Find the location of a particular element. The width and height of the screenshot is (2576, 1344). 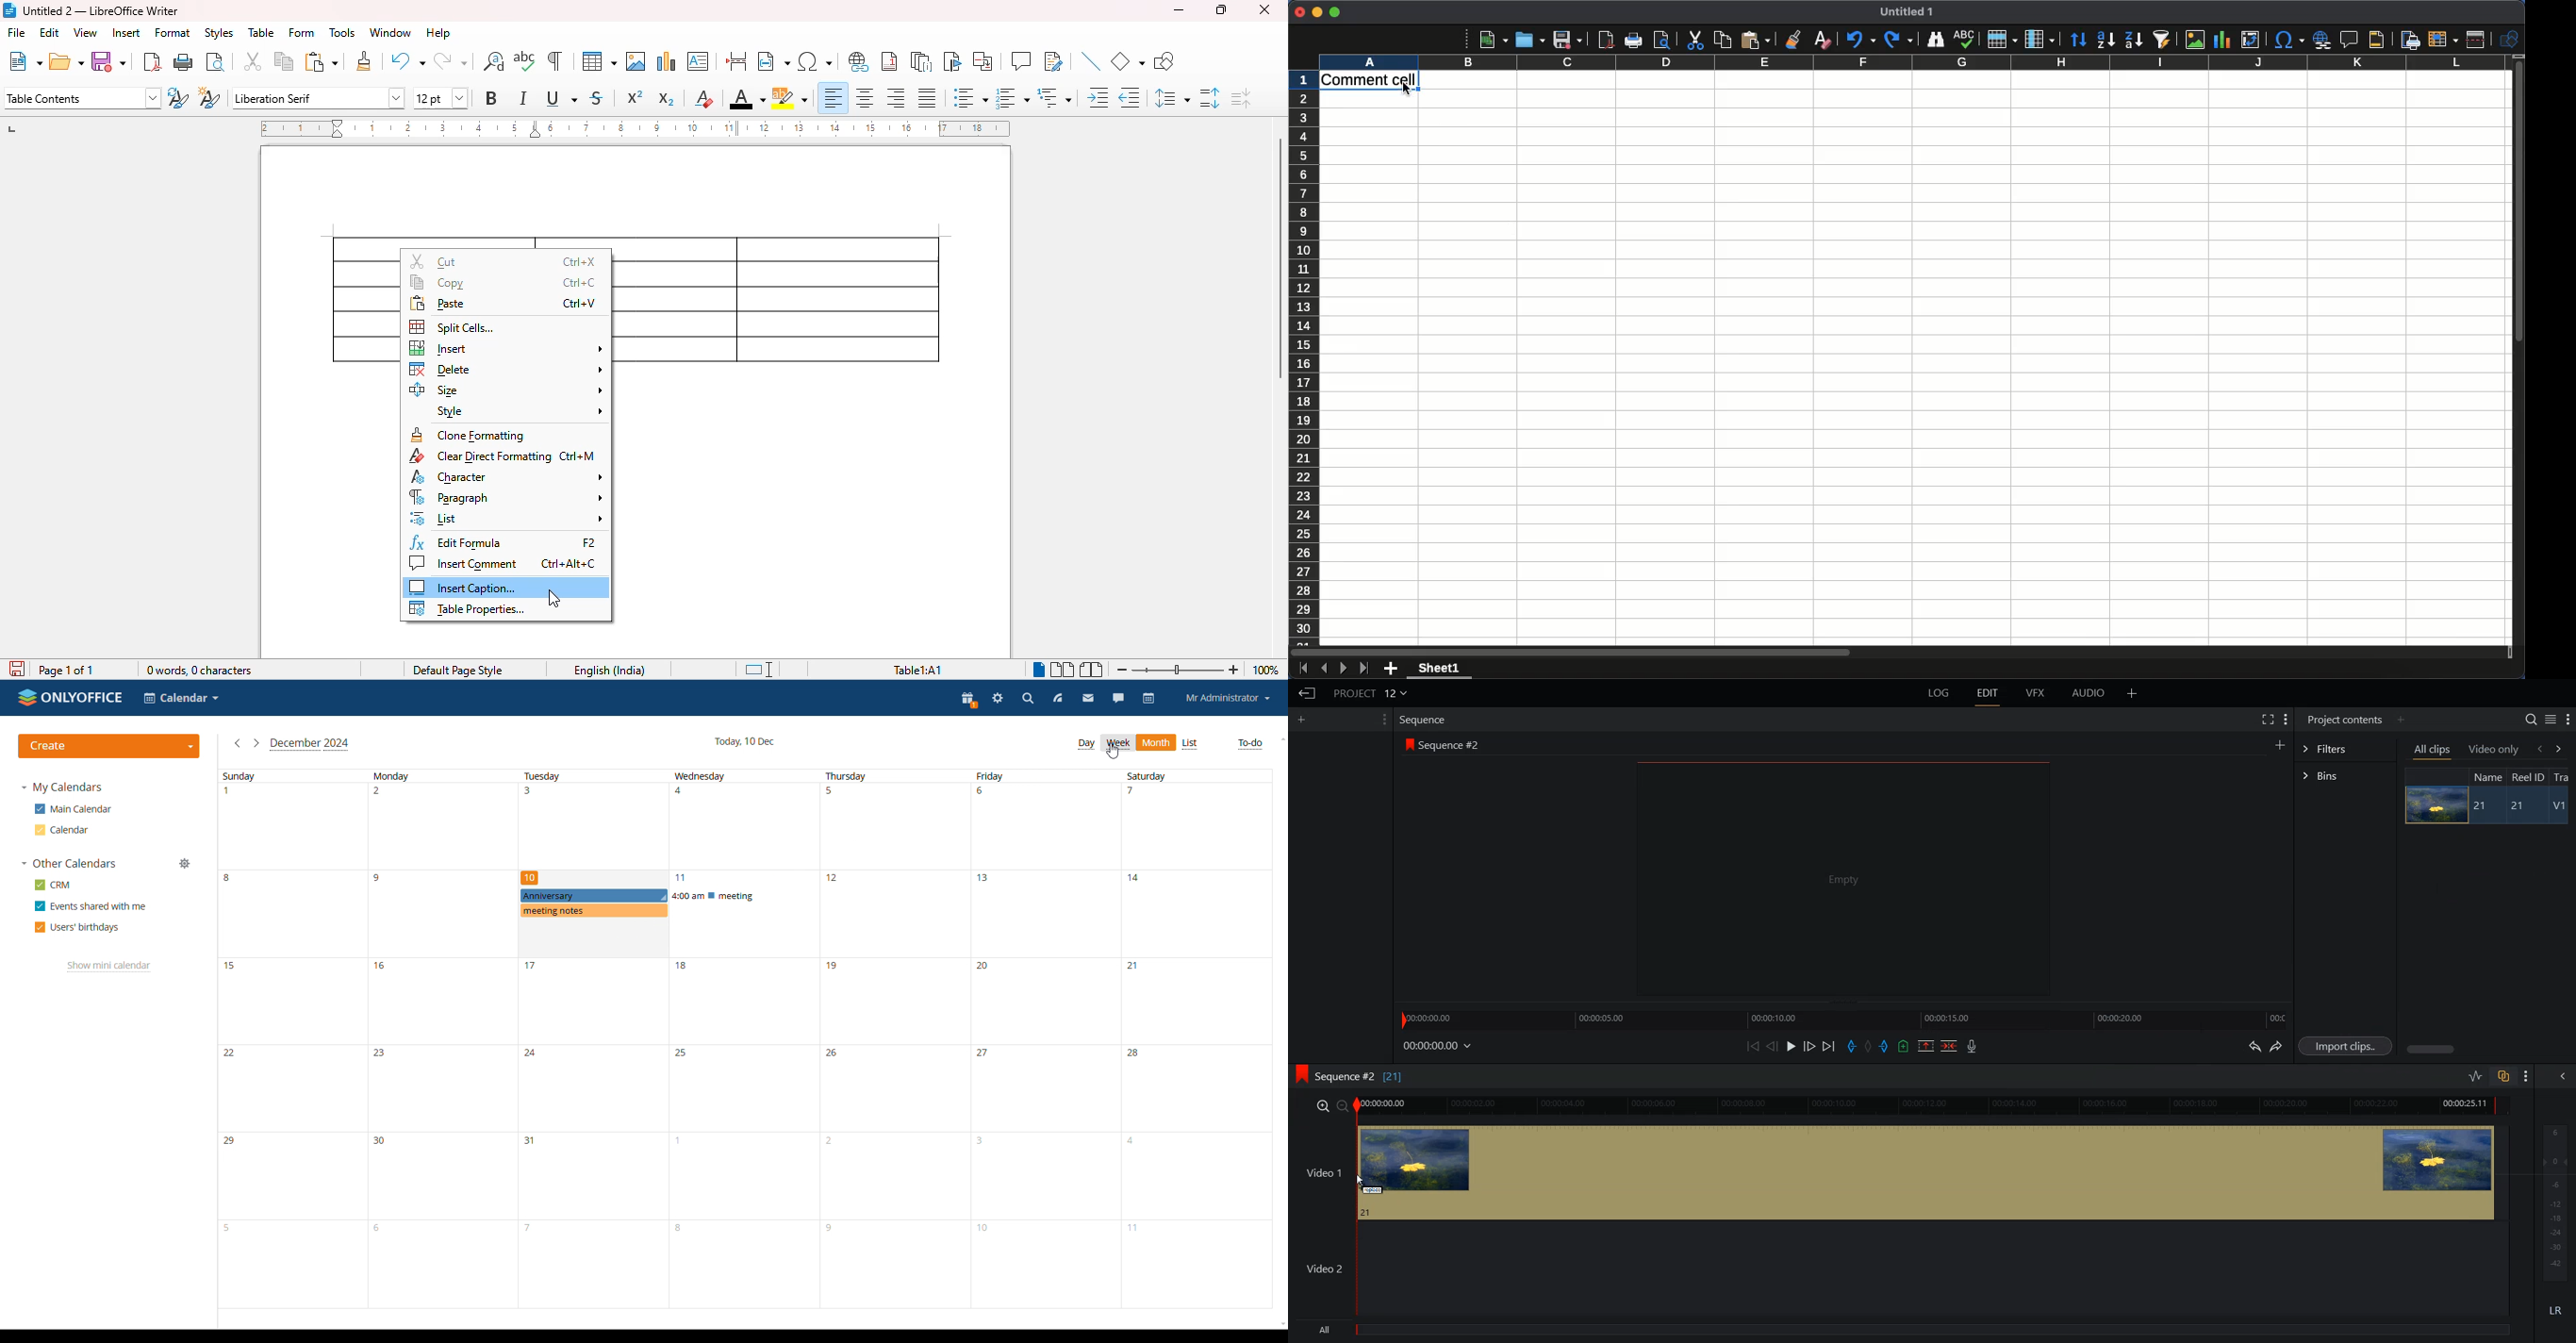

Move Forward is located at coordinates (1828, 1046).